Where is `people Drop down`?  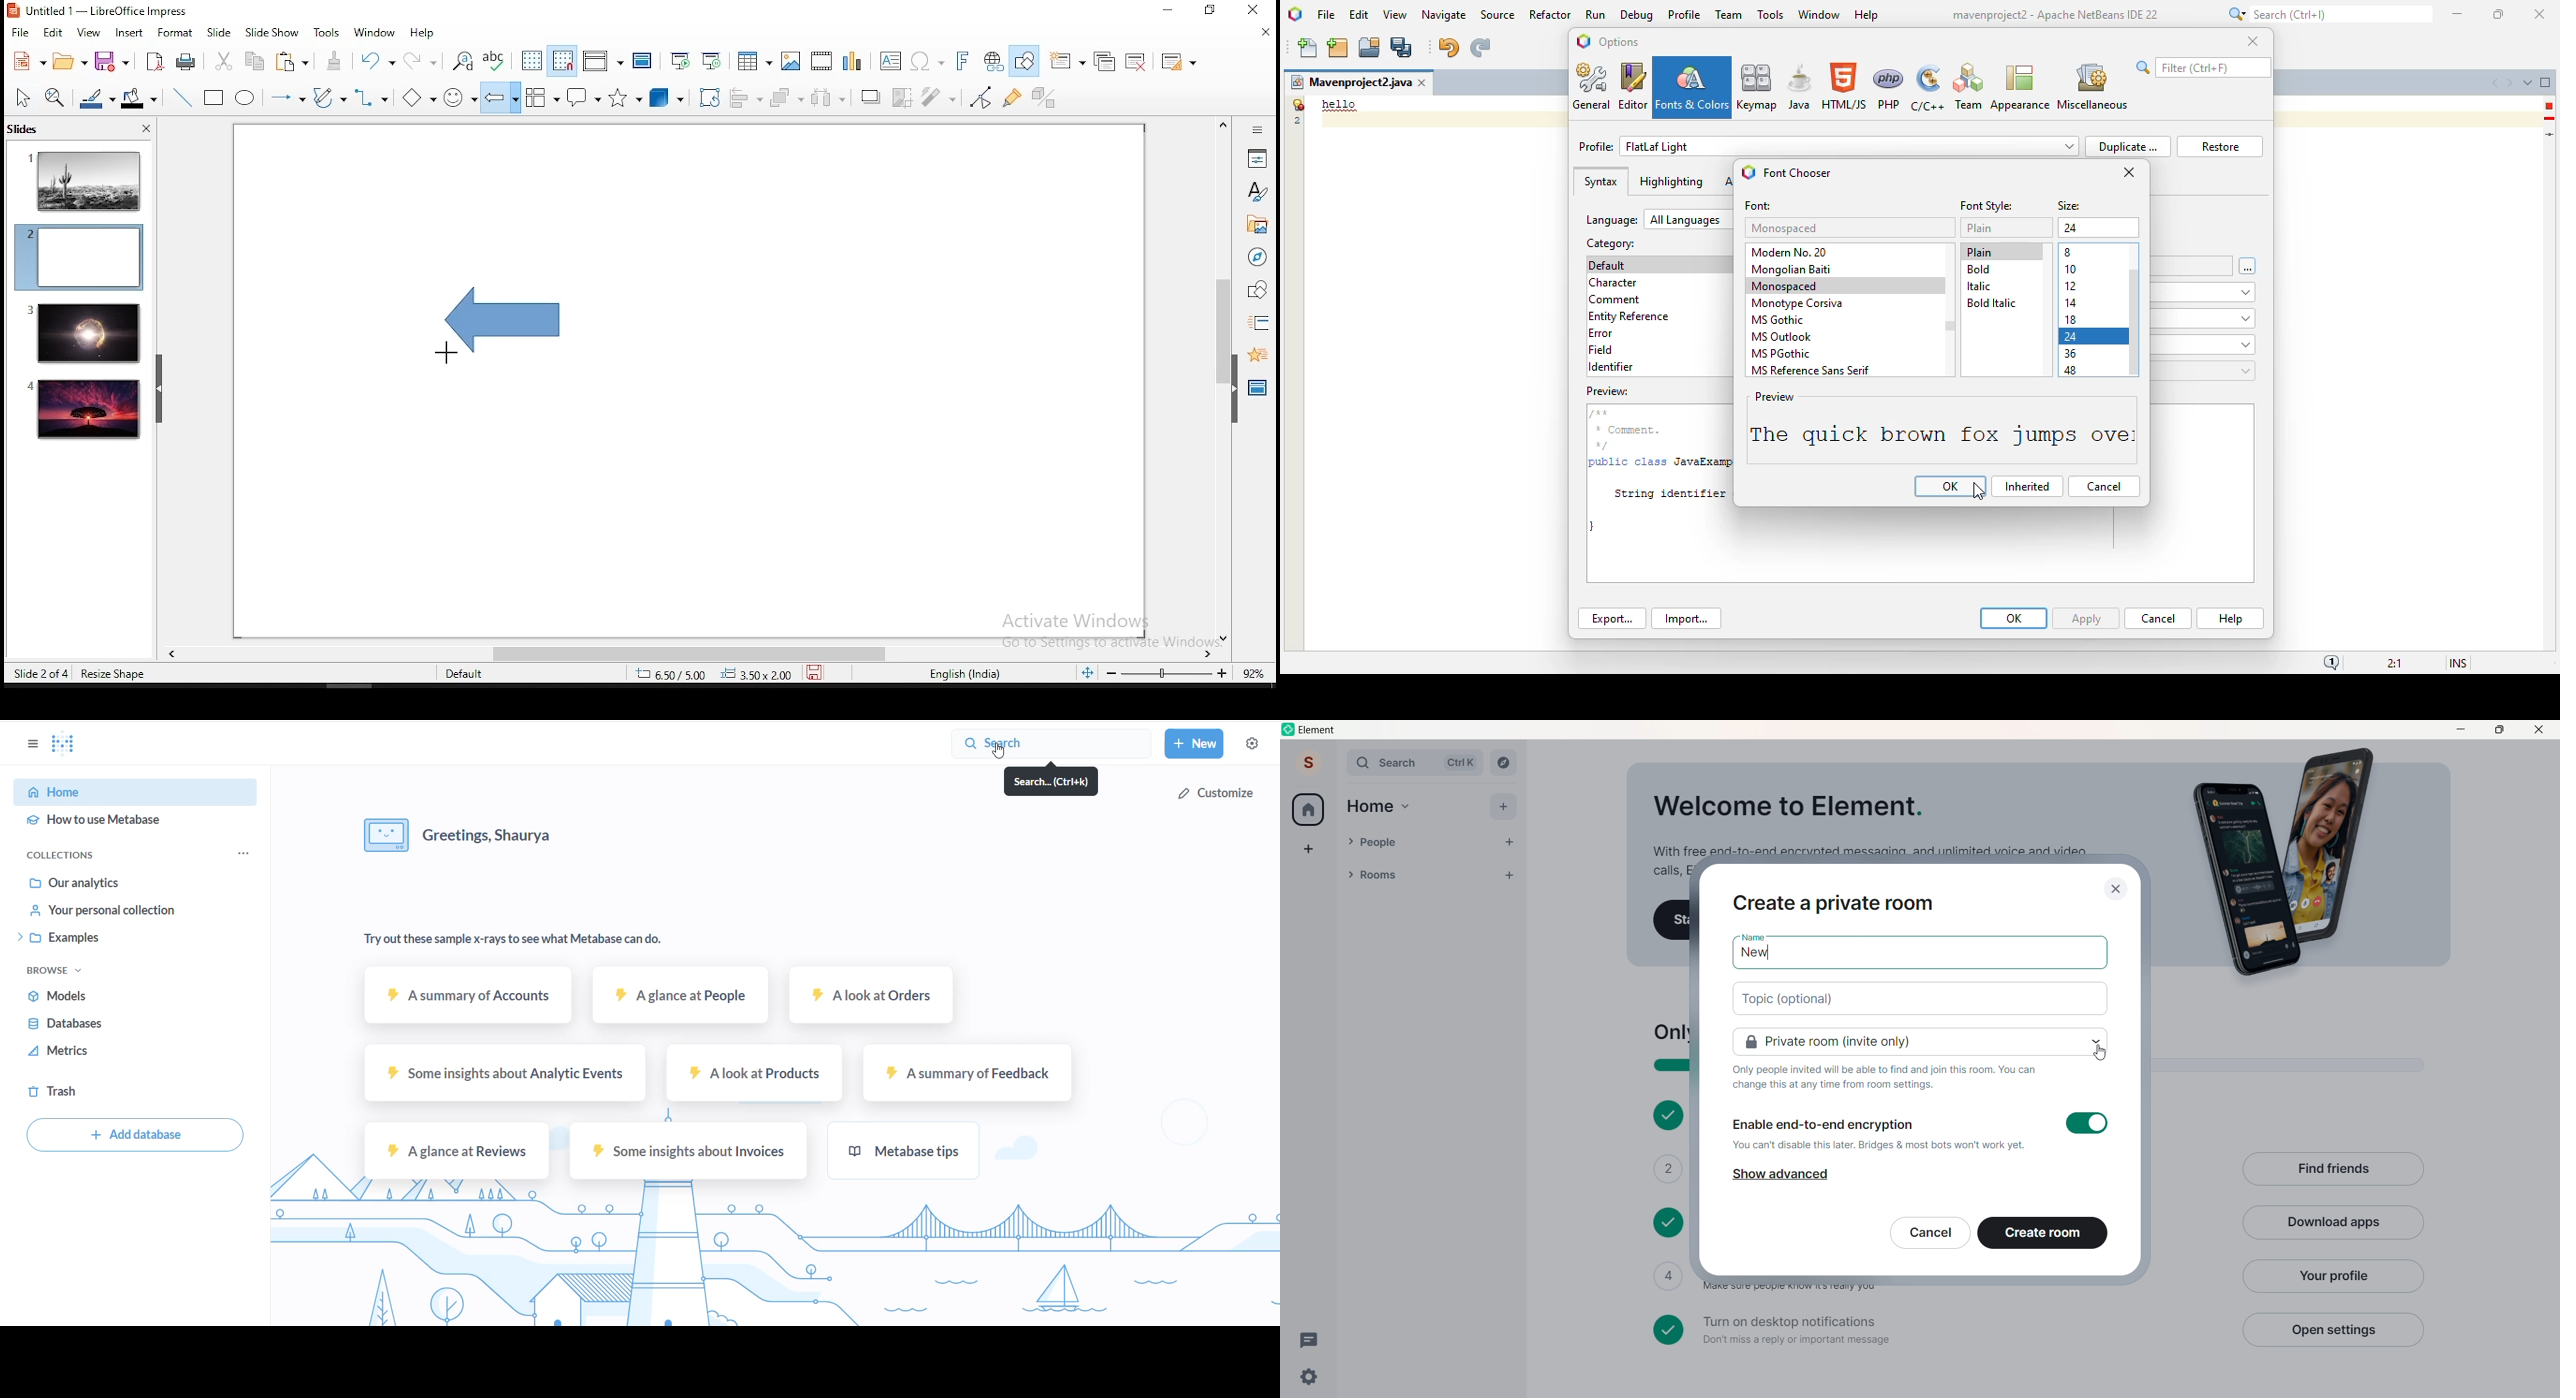
people Drop down is located at coordinates (1350, 841).